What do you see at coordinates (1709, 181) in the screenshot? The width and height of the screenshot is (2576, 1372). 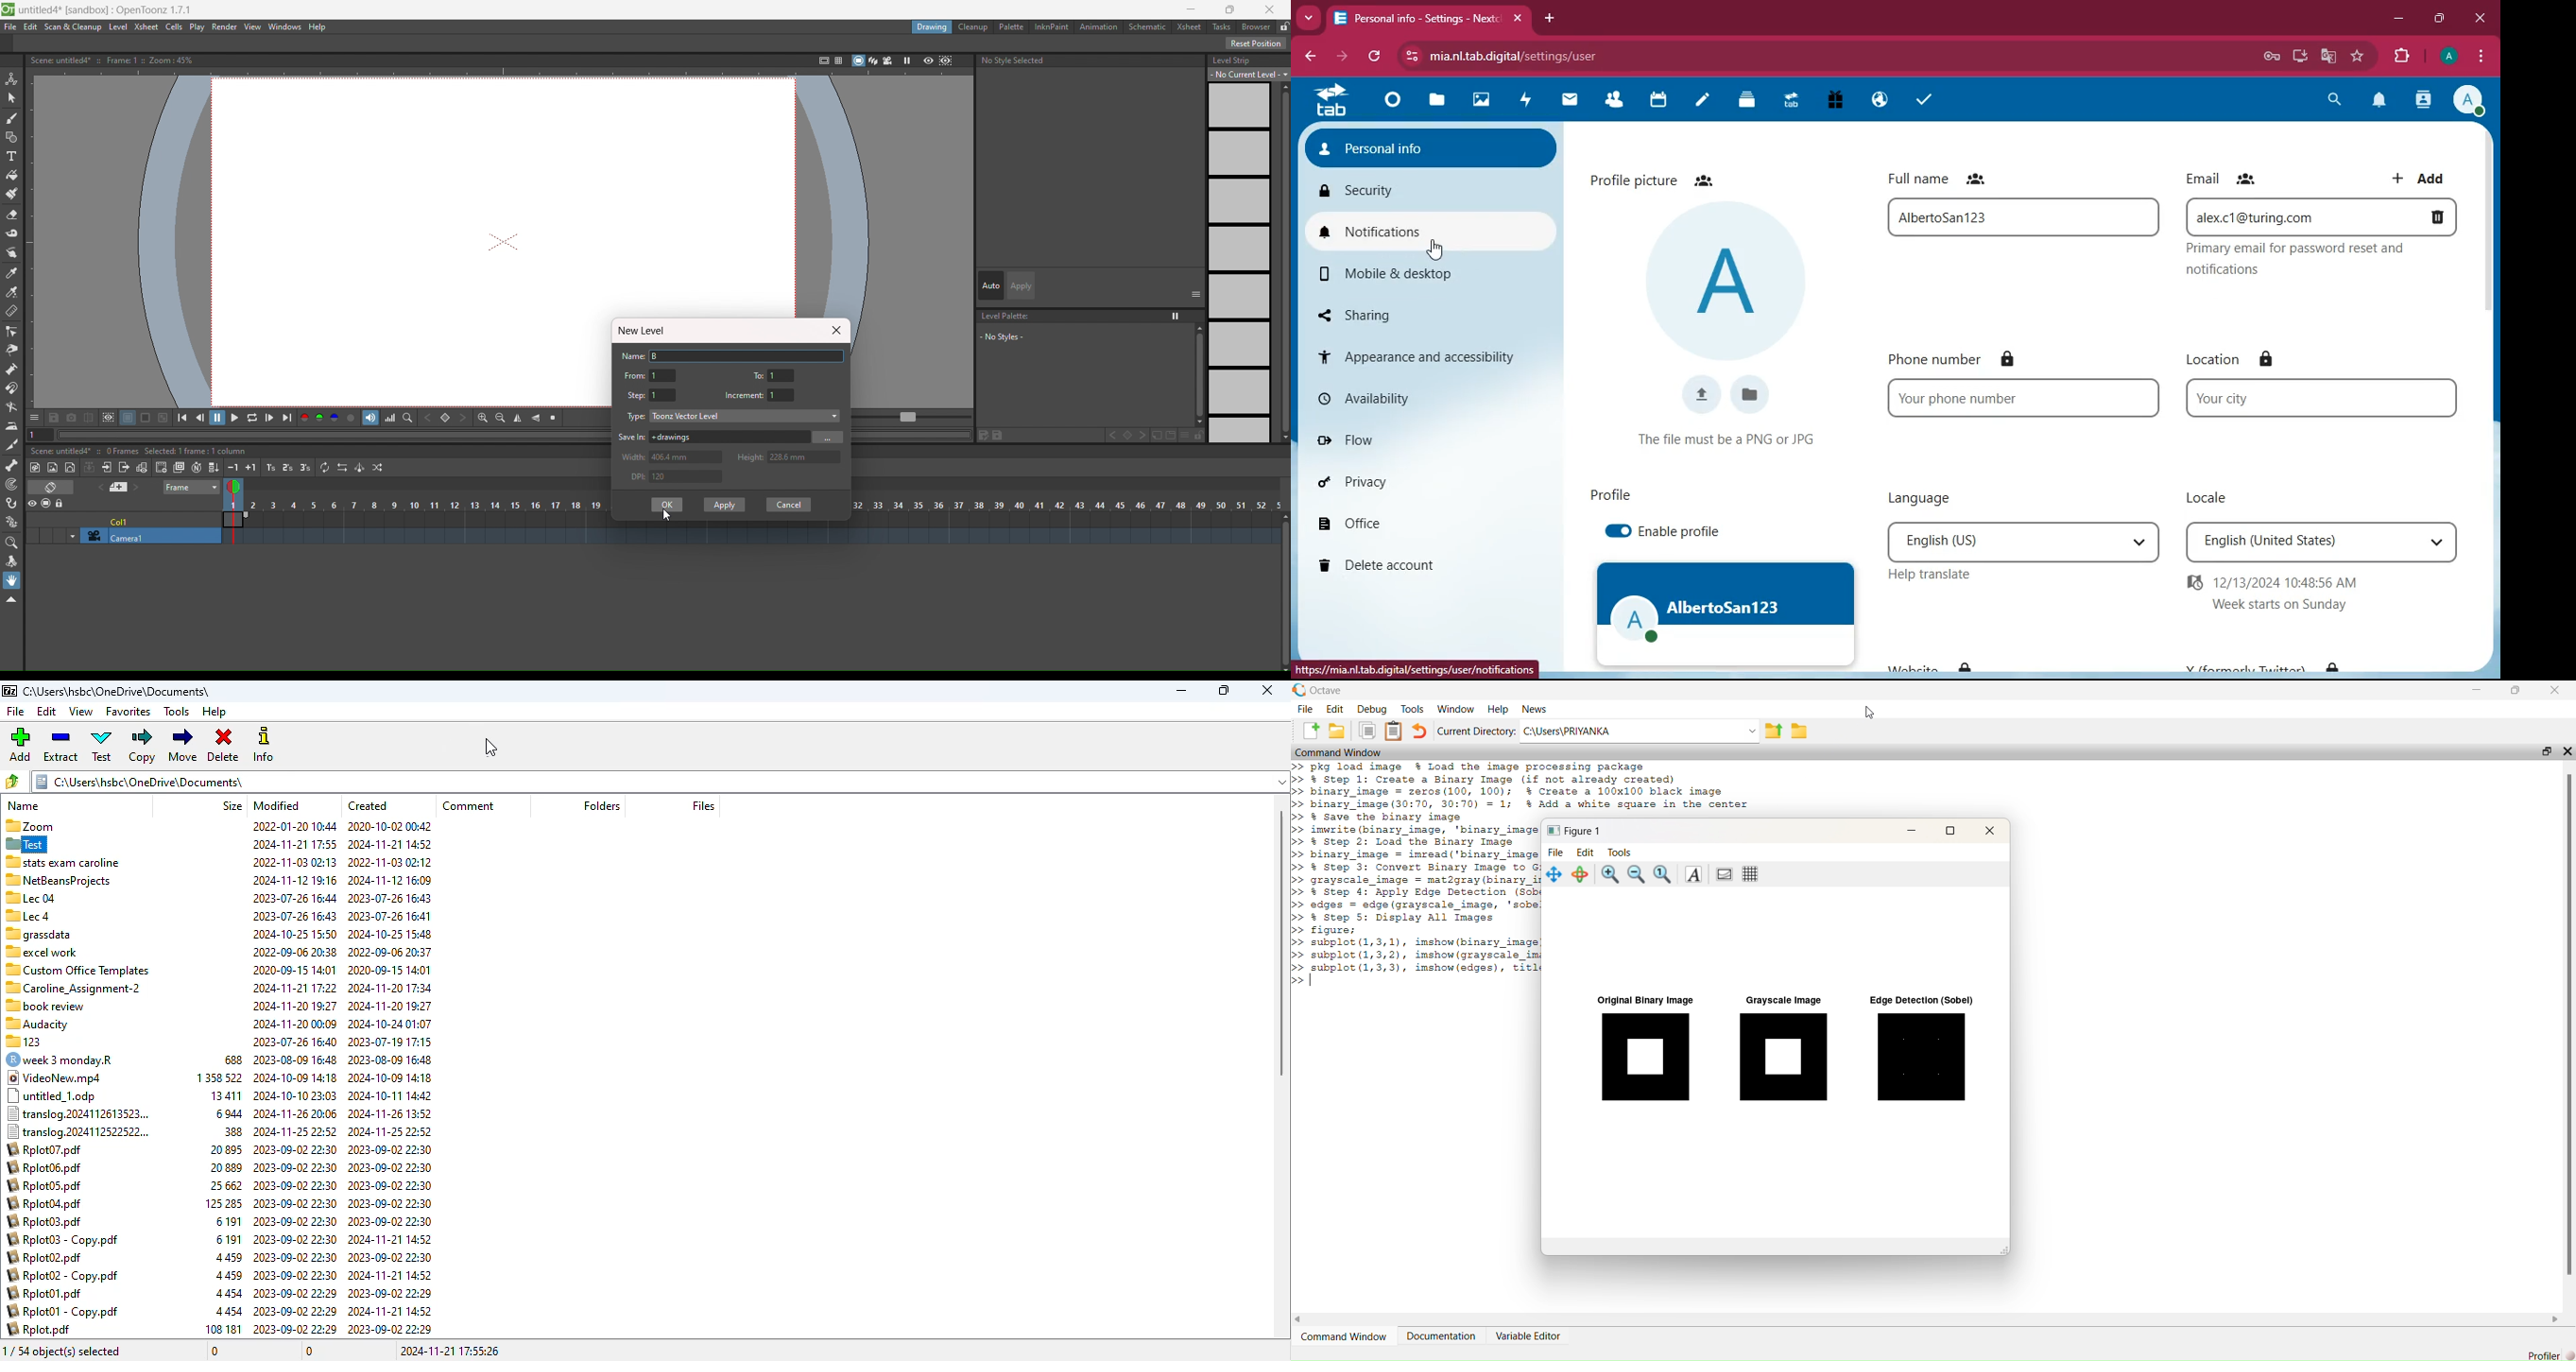 I see `Friends` at bounding box center [1709, 181].